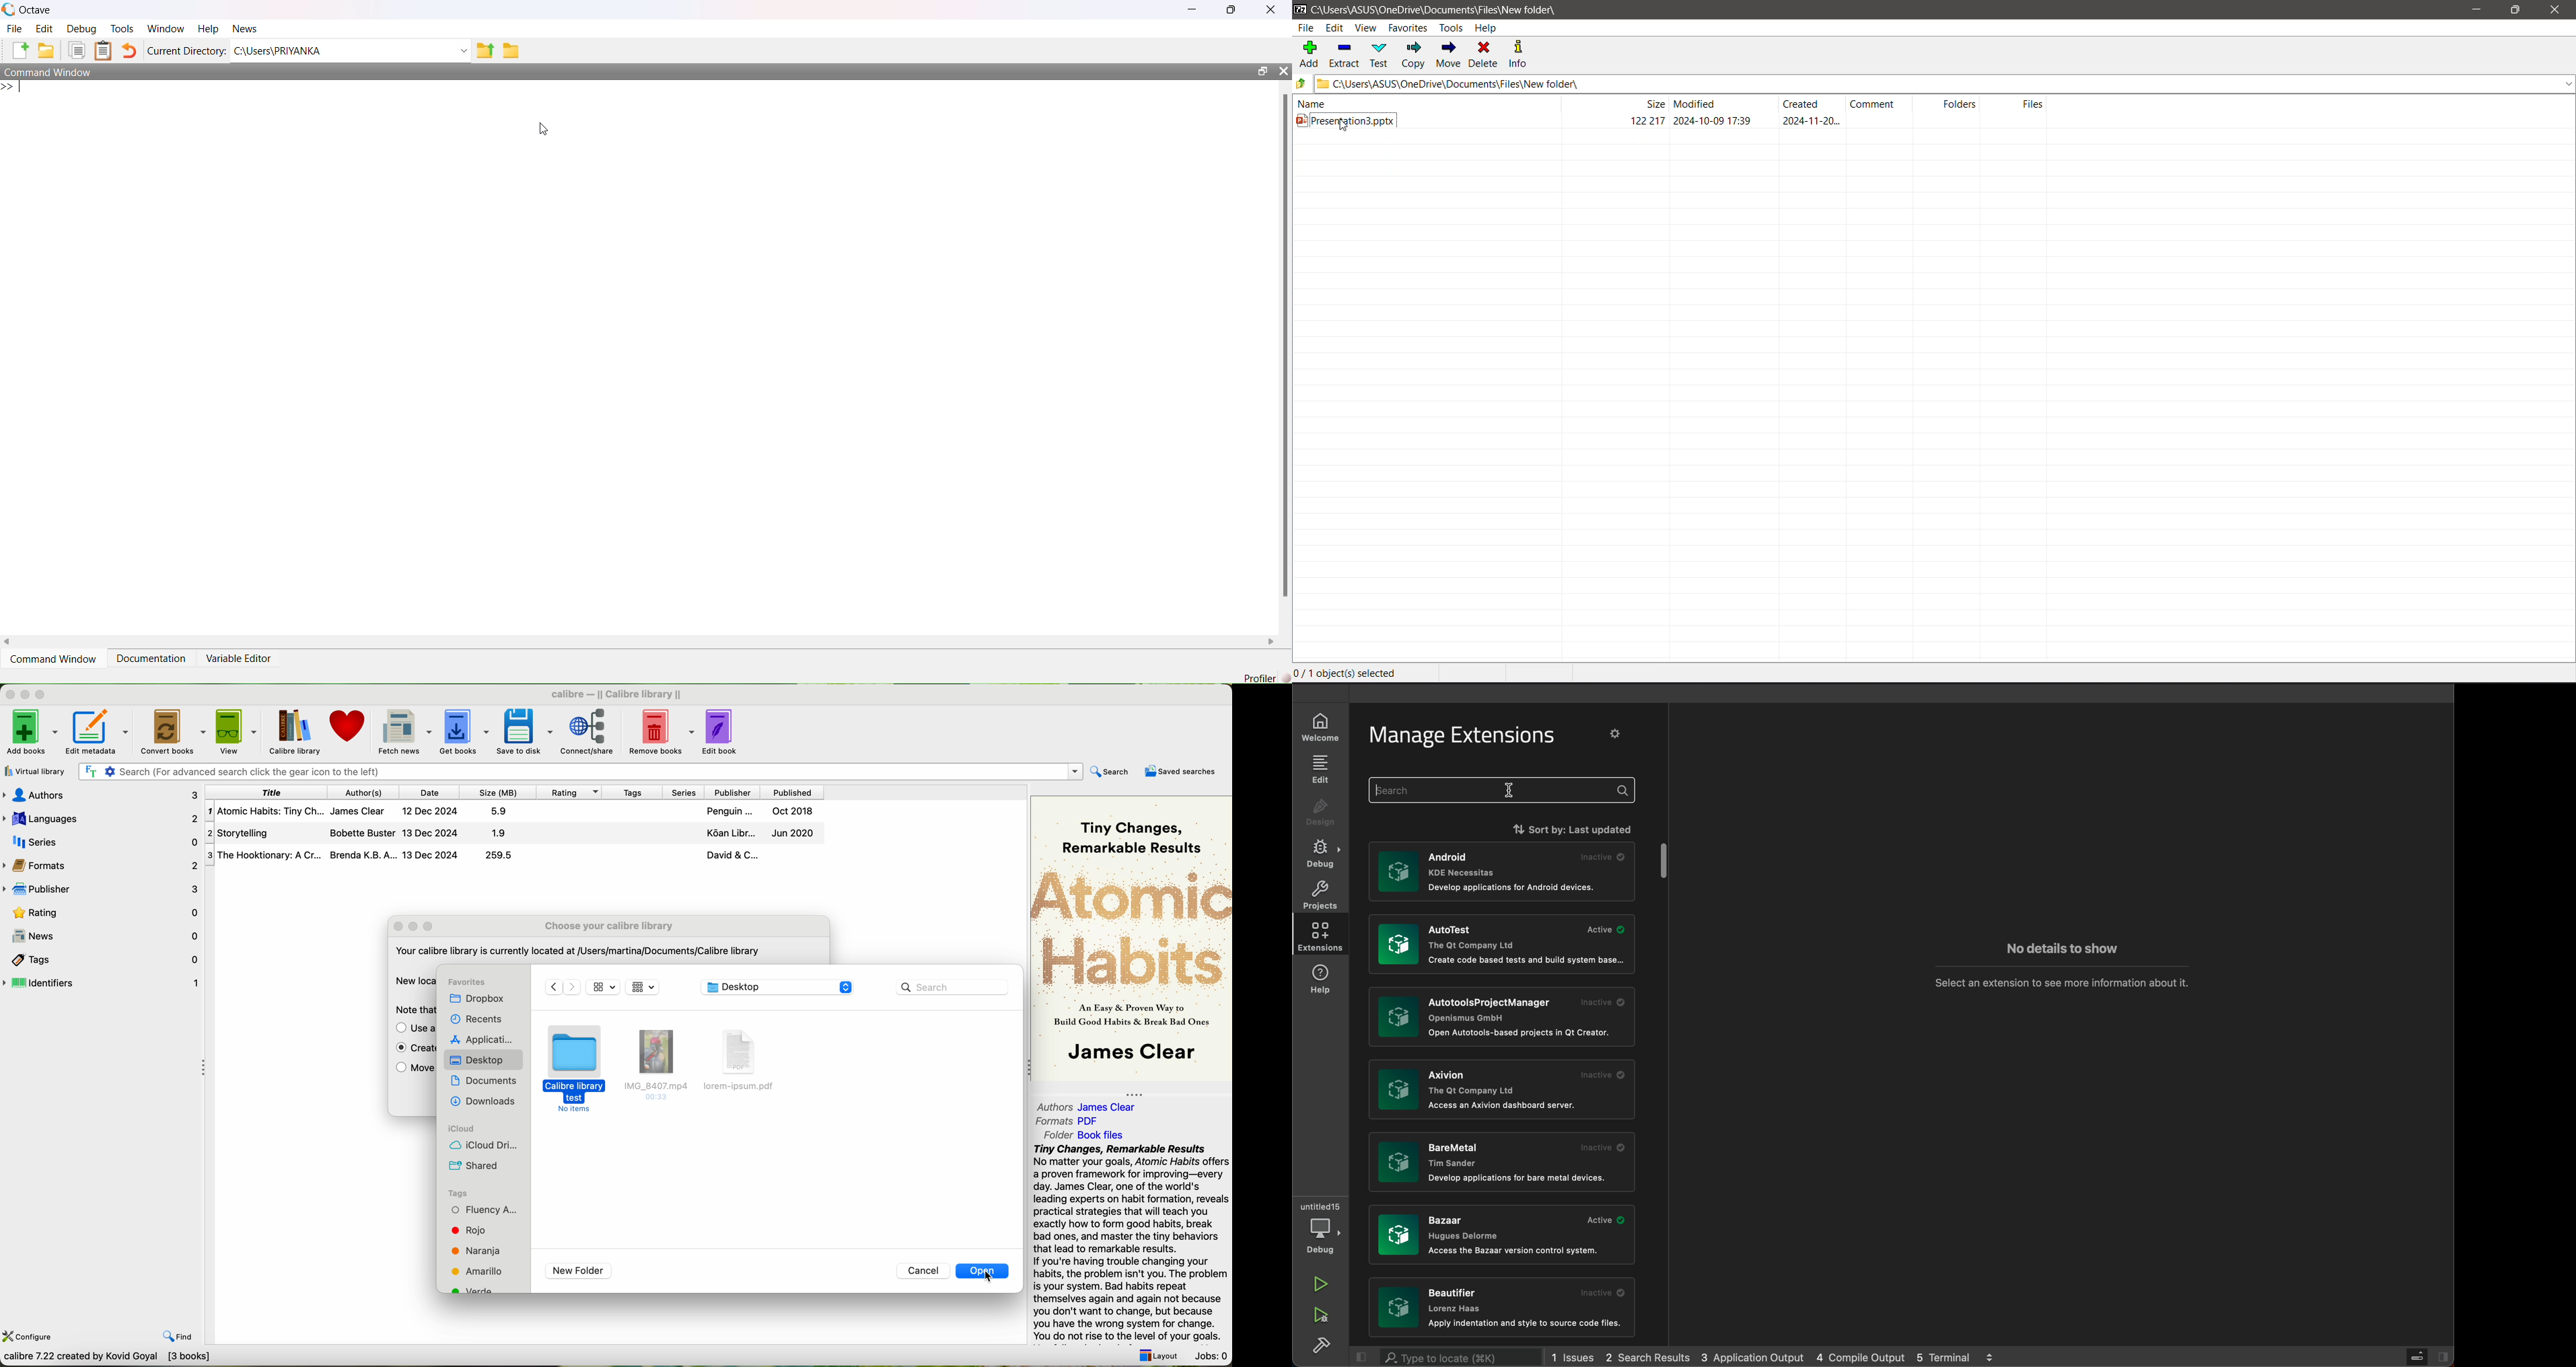 The image size is (2576, 1372). What do you see at coordinates (1470, 862) in the screenshot?
I see `extension text` at bounding box center [1470, 862].